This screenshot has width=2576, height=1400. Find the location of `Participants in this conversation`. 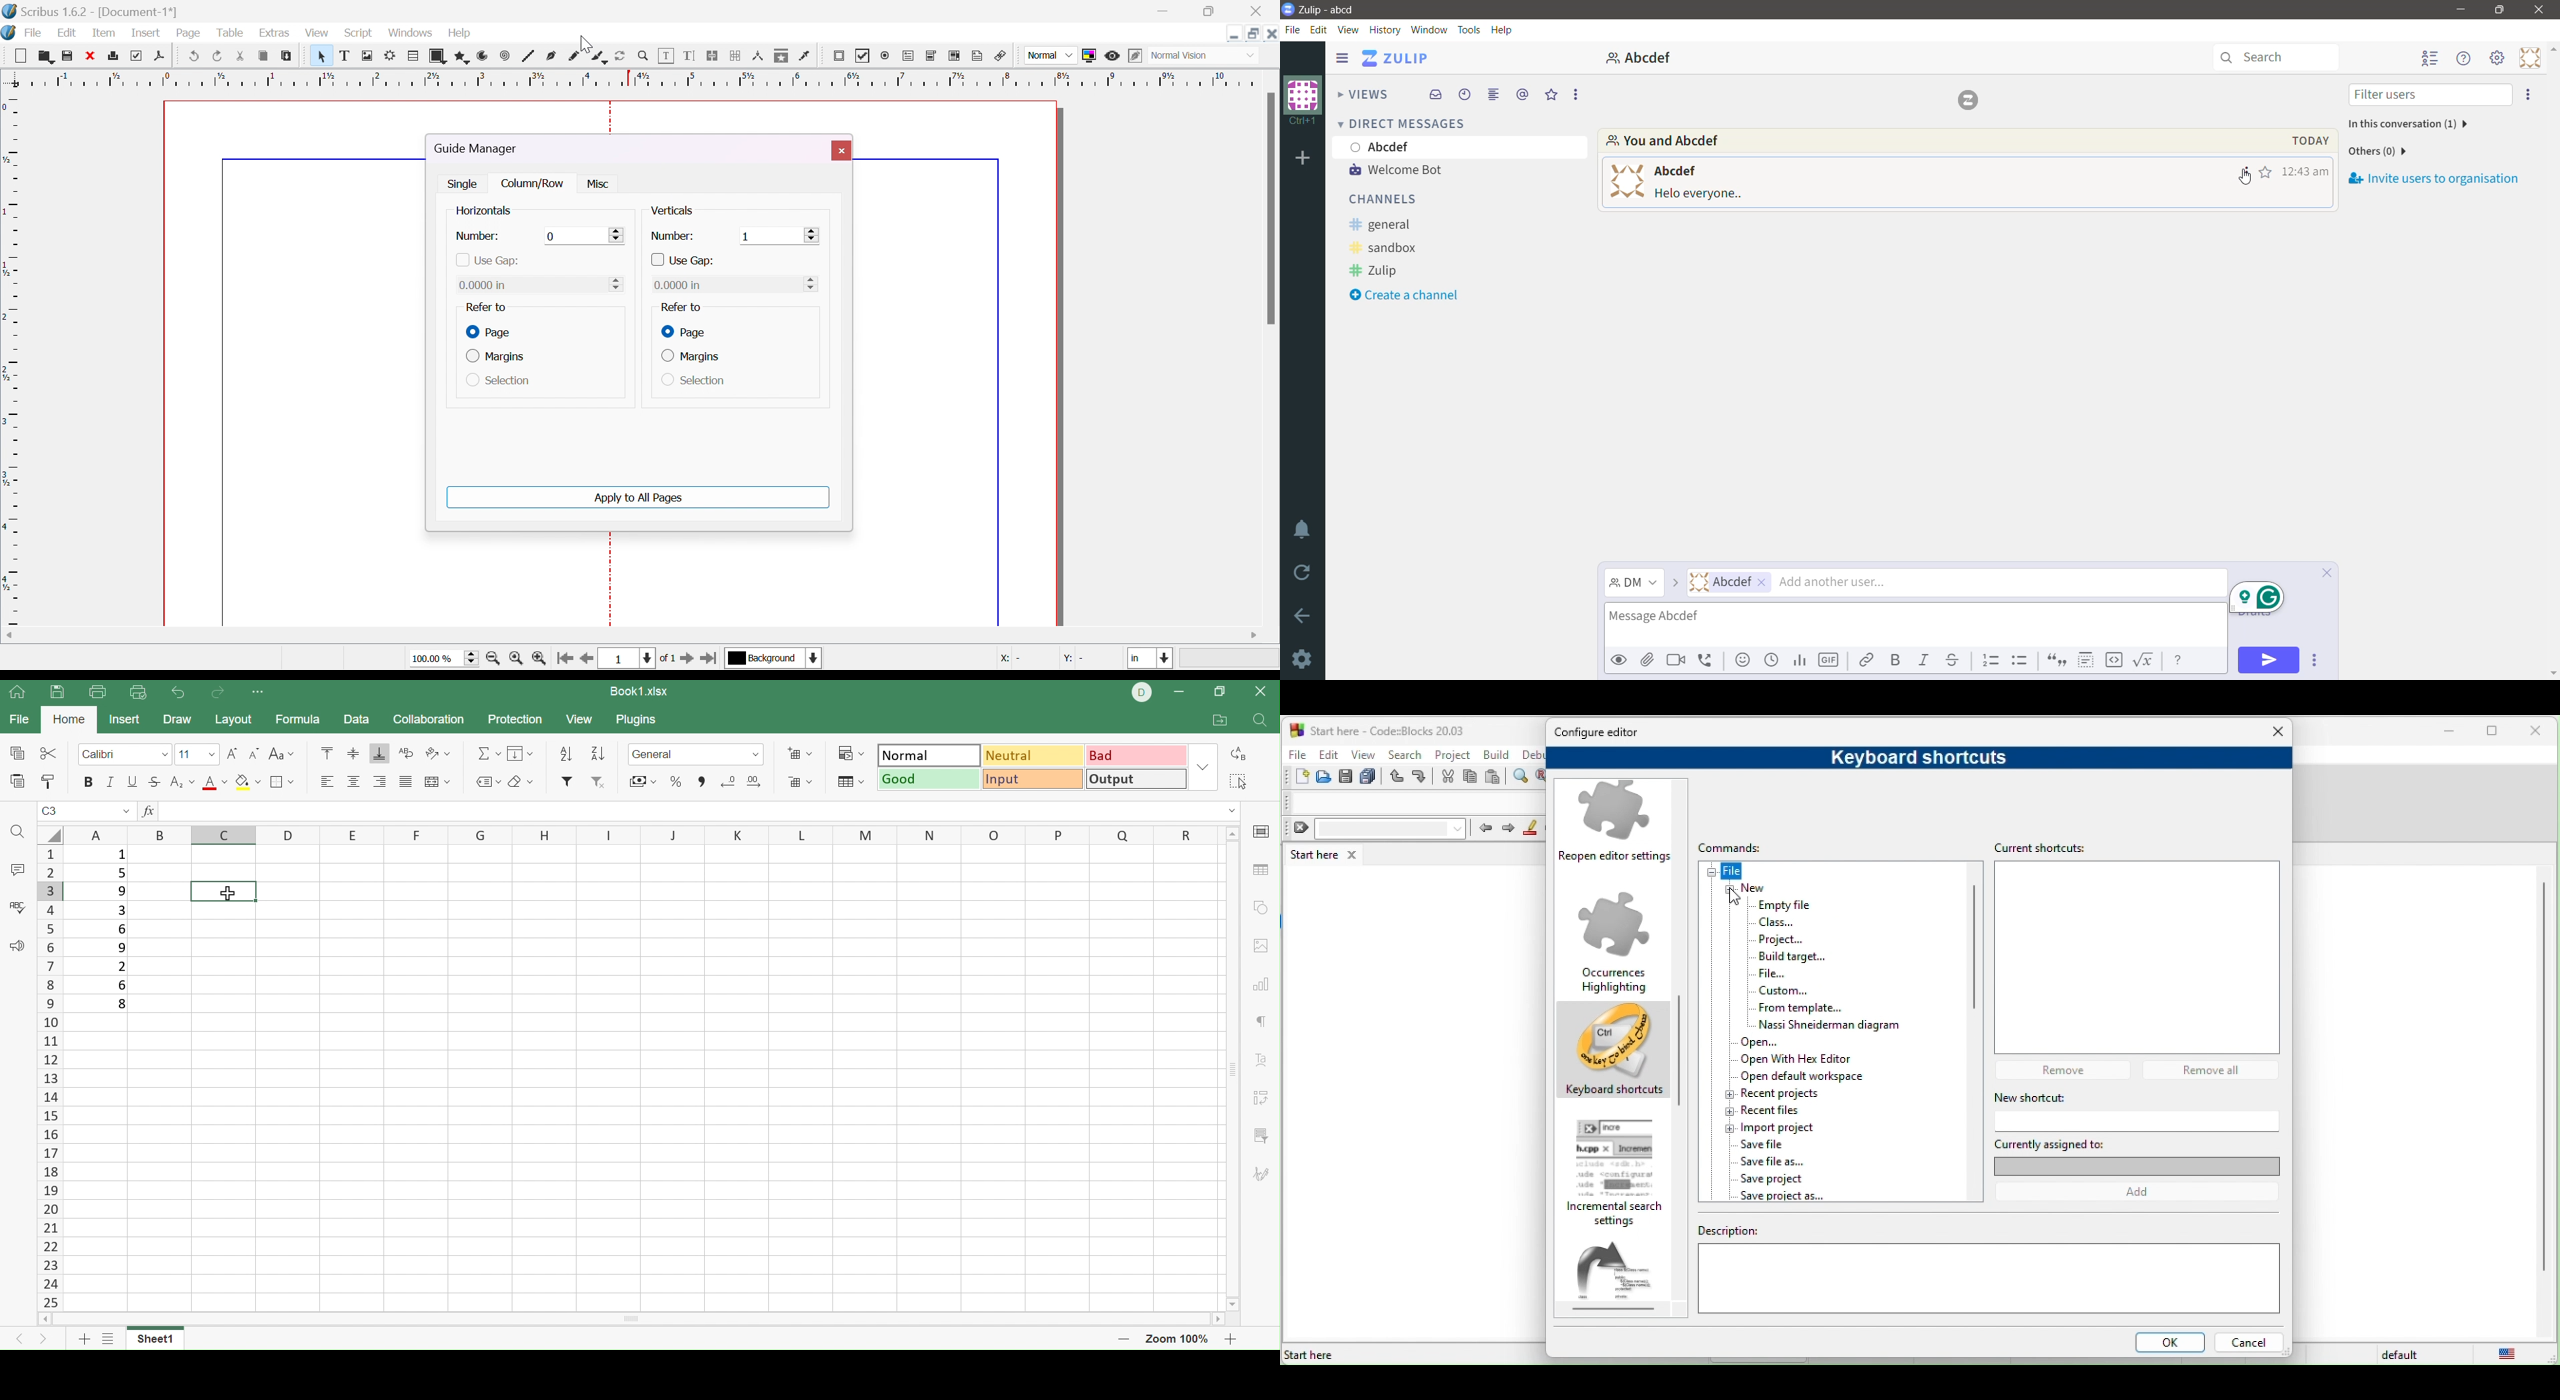

Participants in this conversation is located at coordinates (2406, 124).